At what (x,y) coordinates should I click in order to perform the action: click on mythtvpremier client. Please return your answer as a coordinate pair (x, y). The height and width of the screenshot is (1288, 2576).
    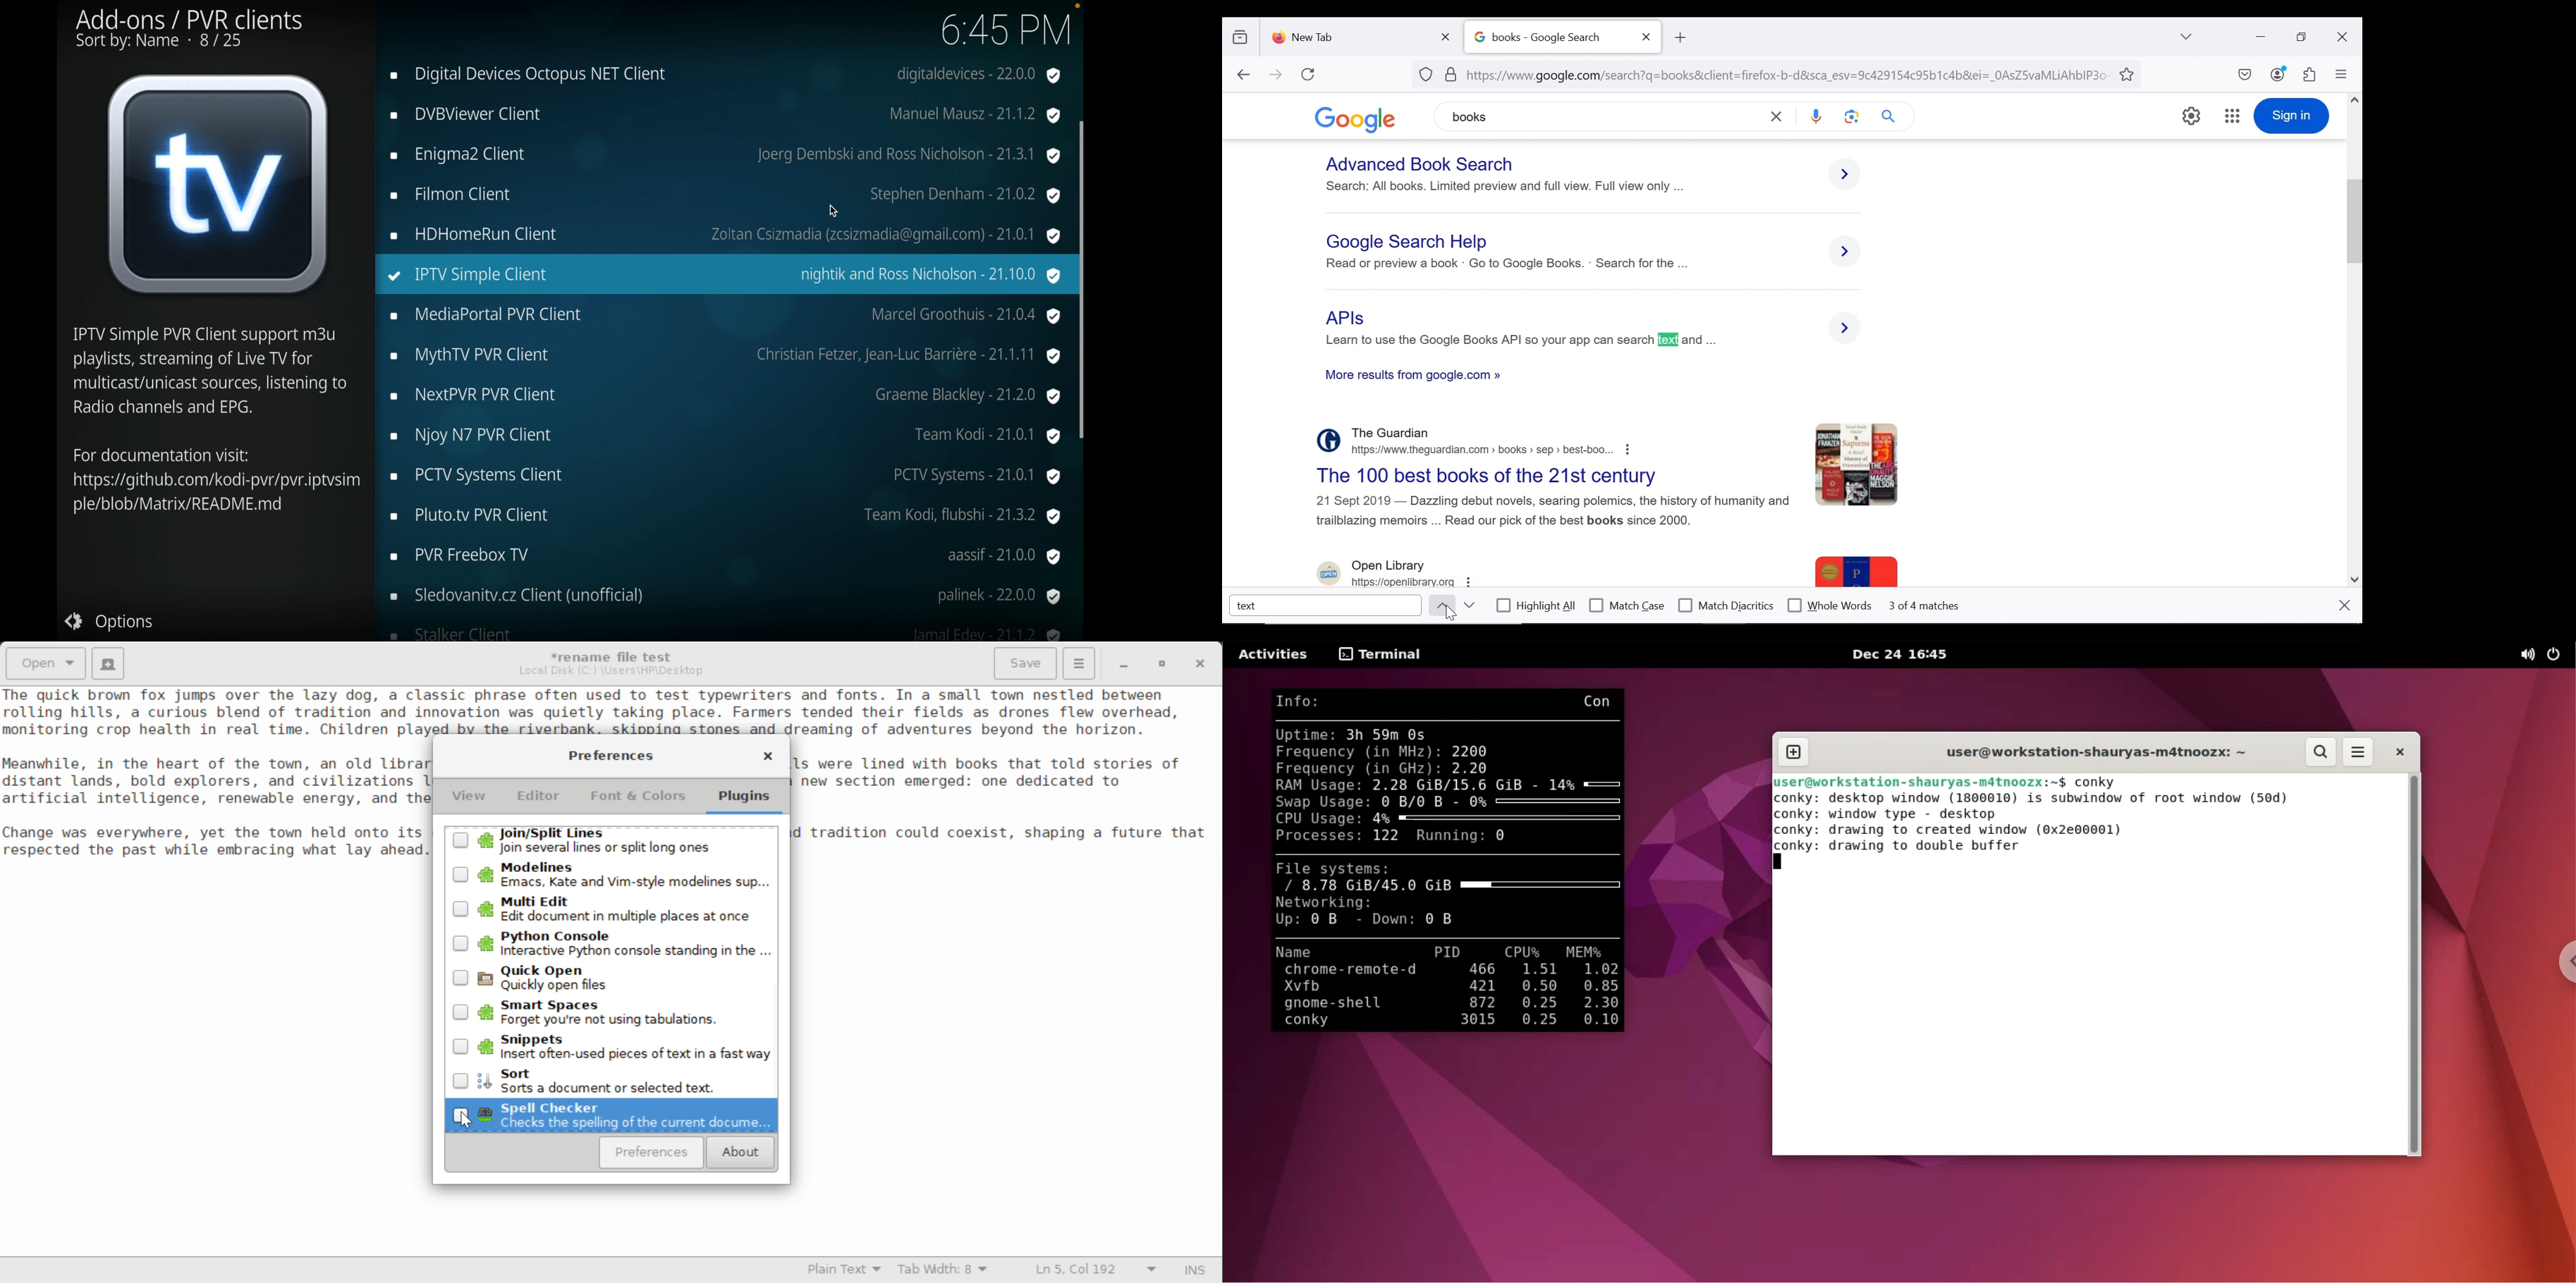
    Looking at the image, I should click on (726, 356).